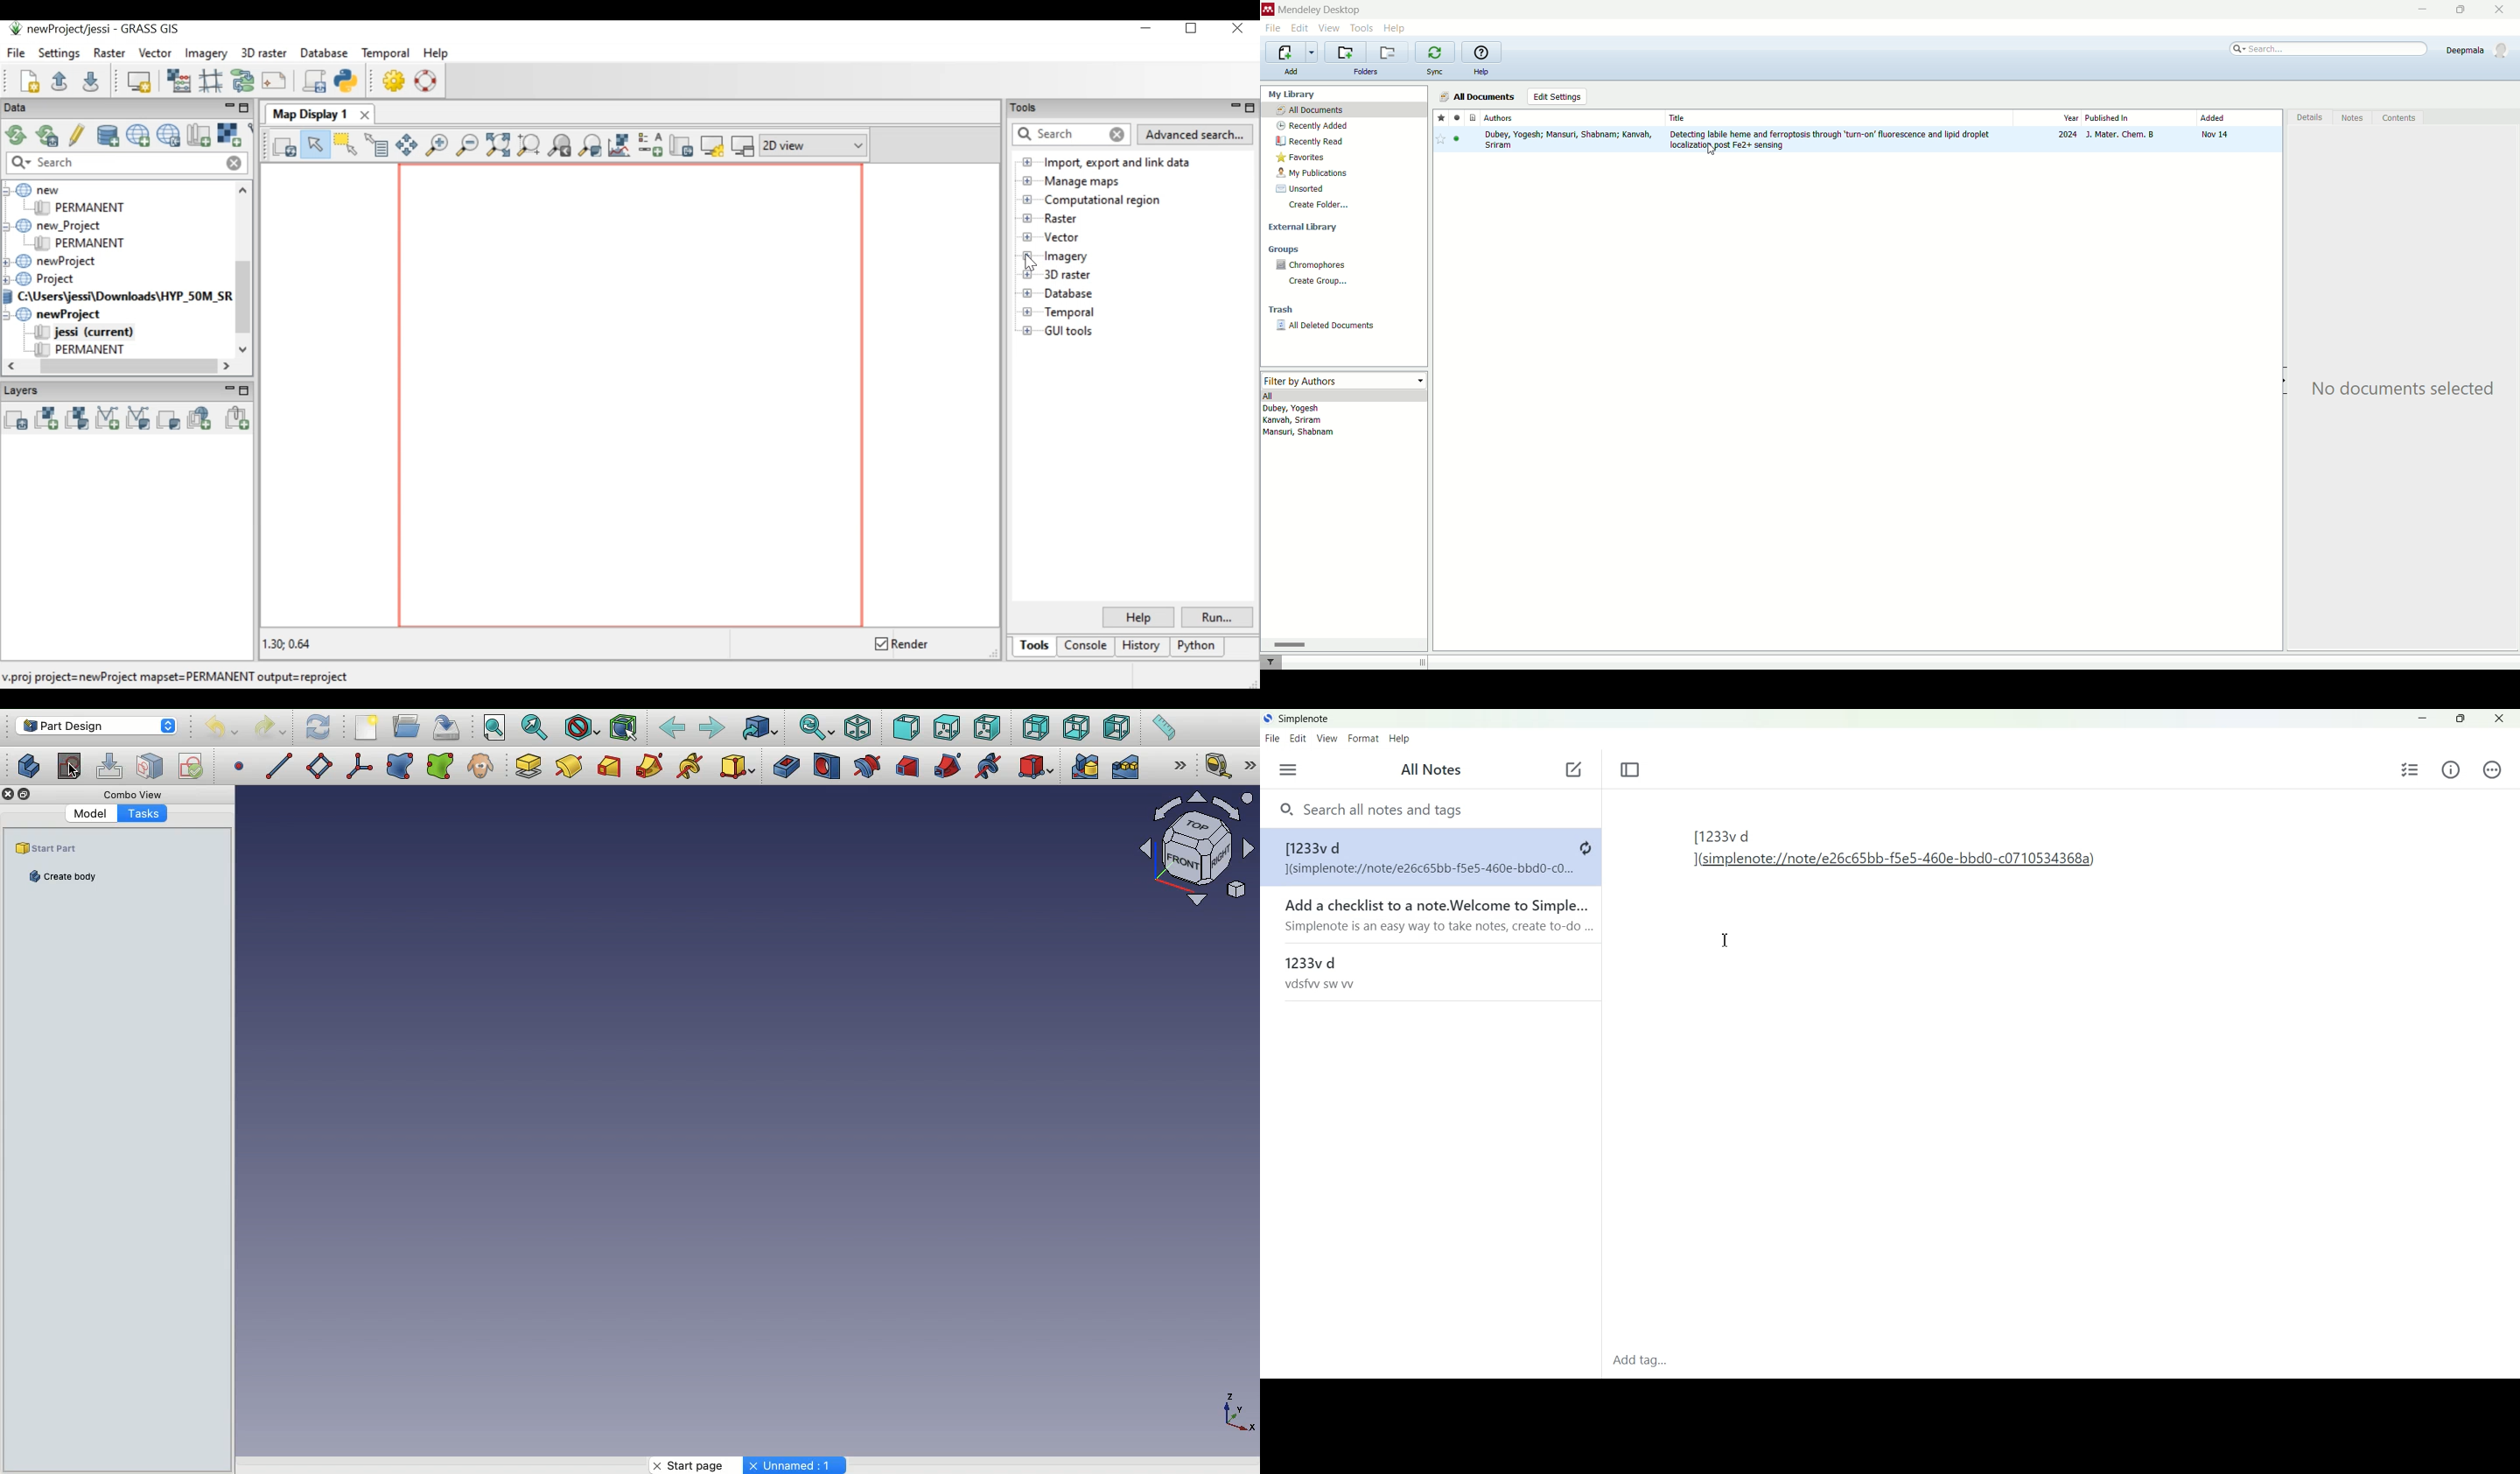  Describe the element at coordinates (1362, 28) in the screenshot. I see `tools` at that location.